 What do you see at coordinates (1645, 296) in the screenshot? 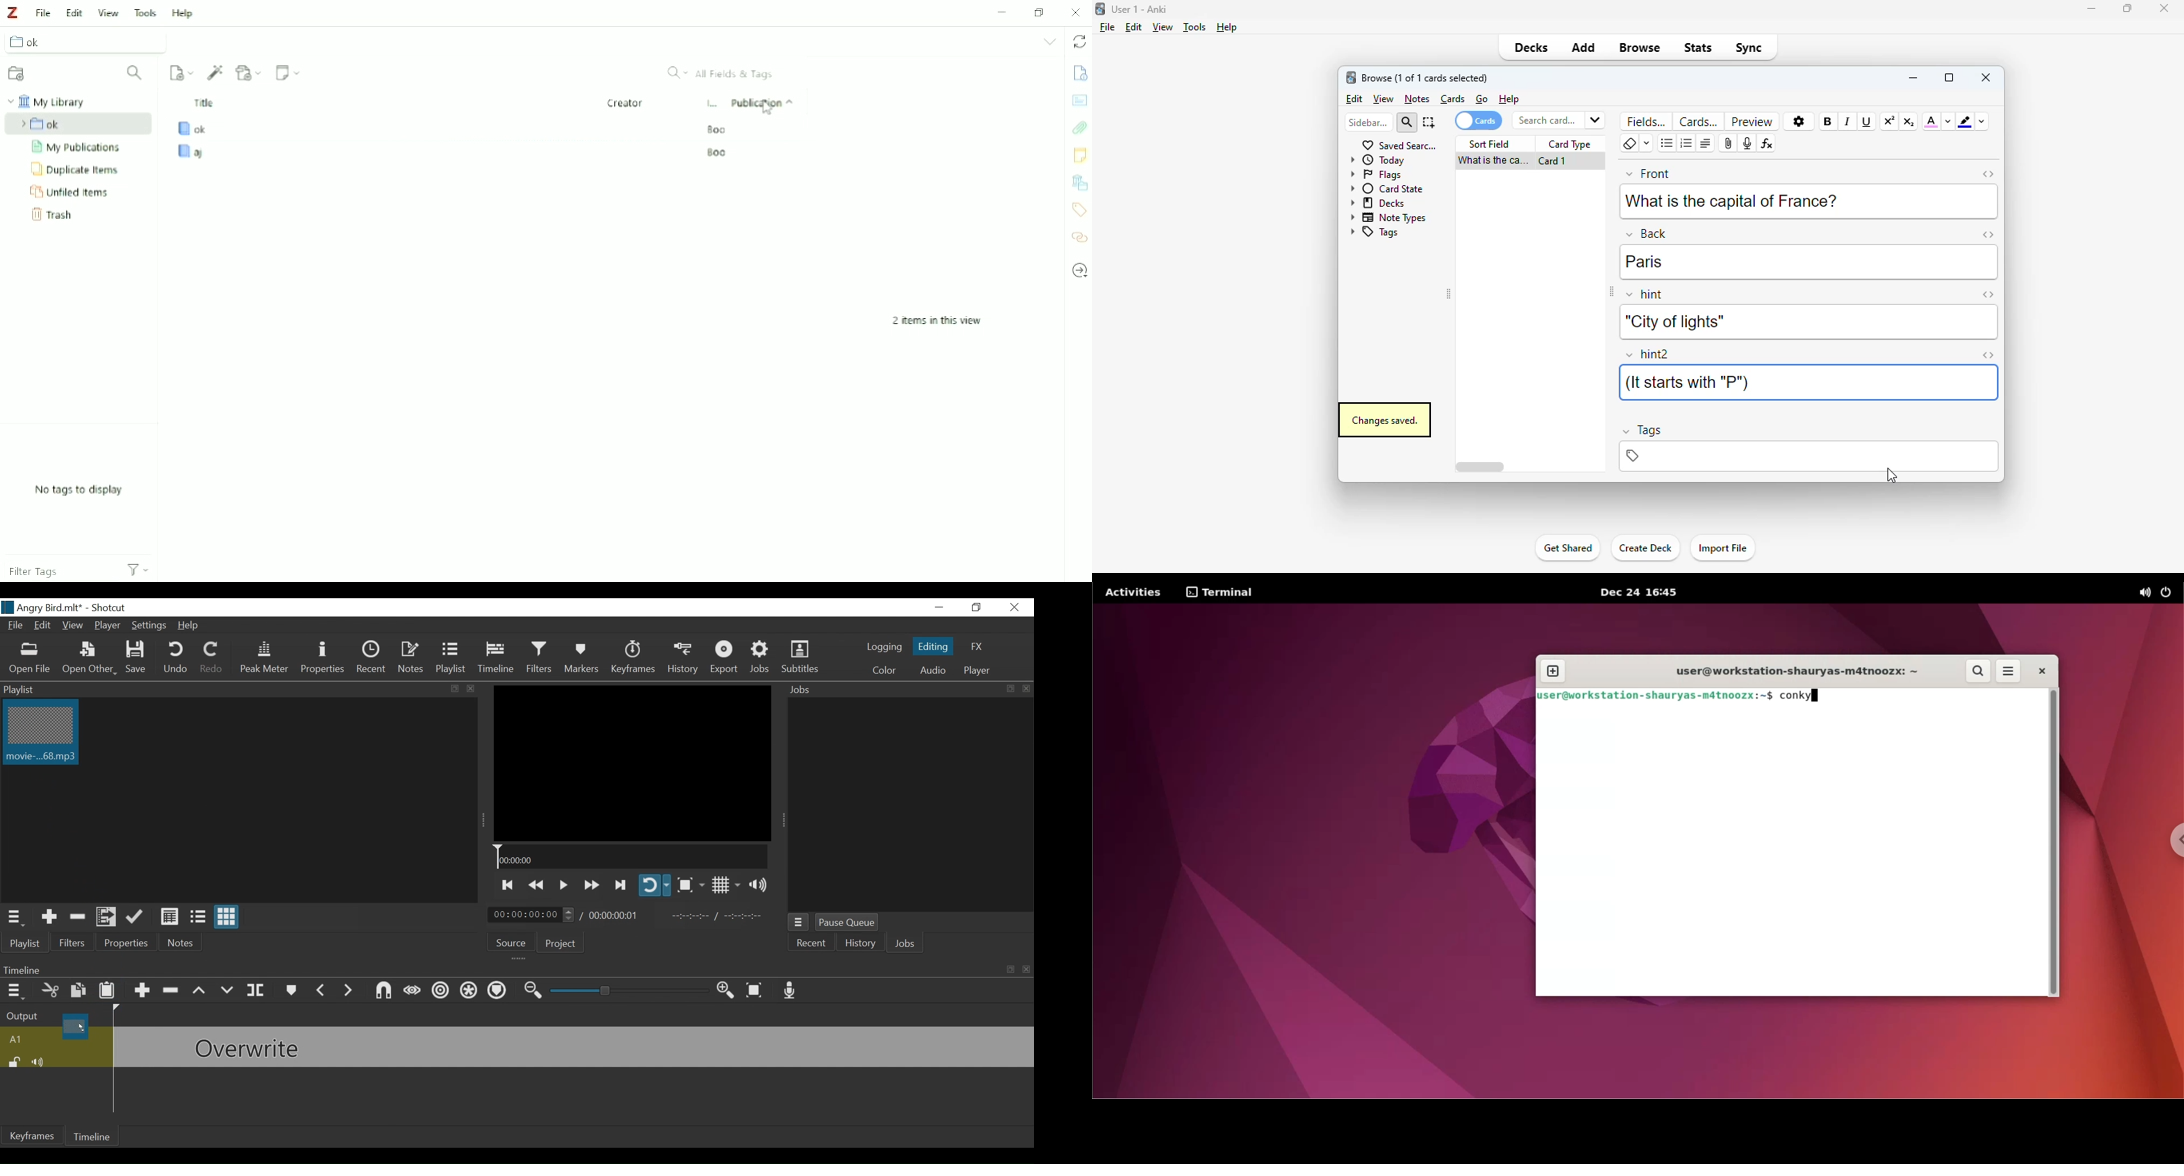
I see `hint` at bounding box center [1645, 296].